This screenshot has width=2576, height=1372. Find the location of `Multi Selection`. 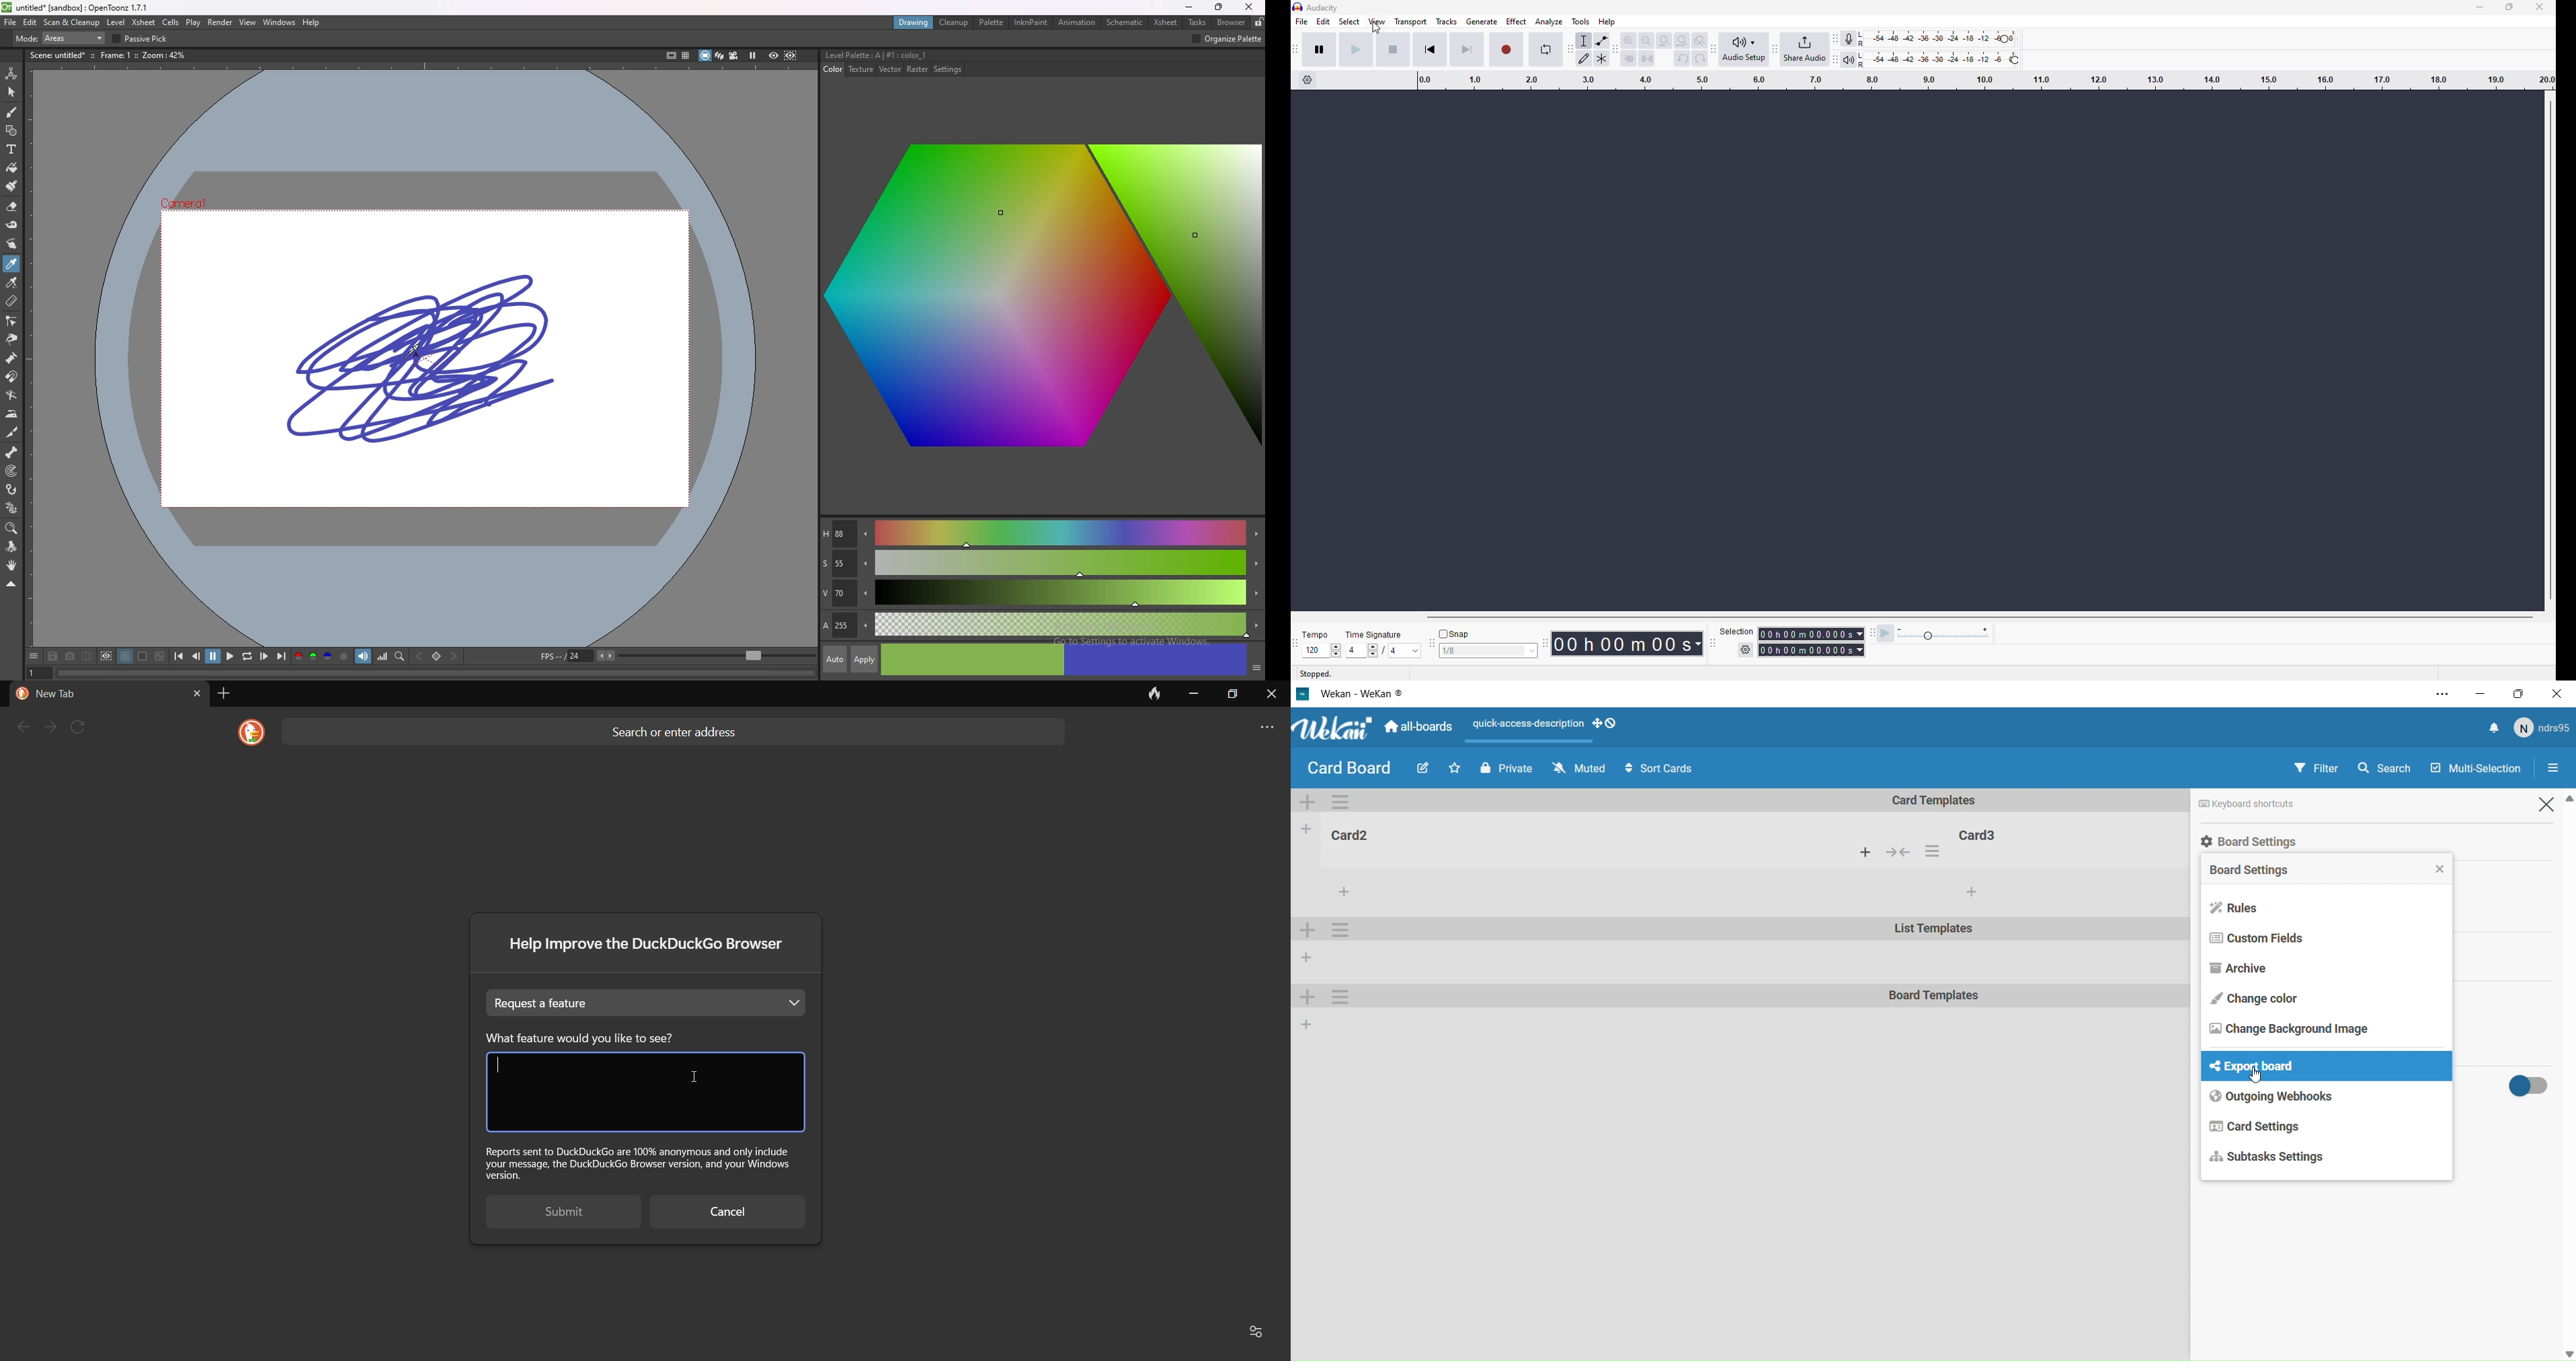

Multi Selection is located at coordinates (2474, 765).